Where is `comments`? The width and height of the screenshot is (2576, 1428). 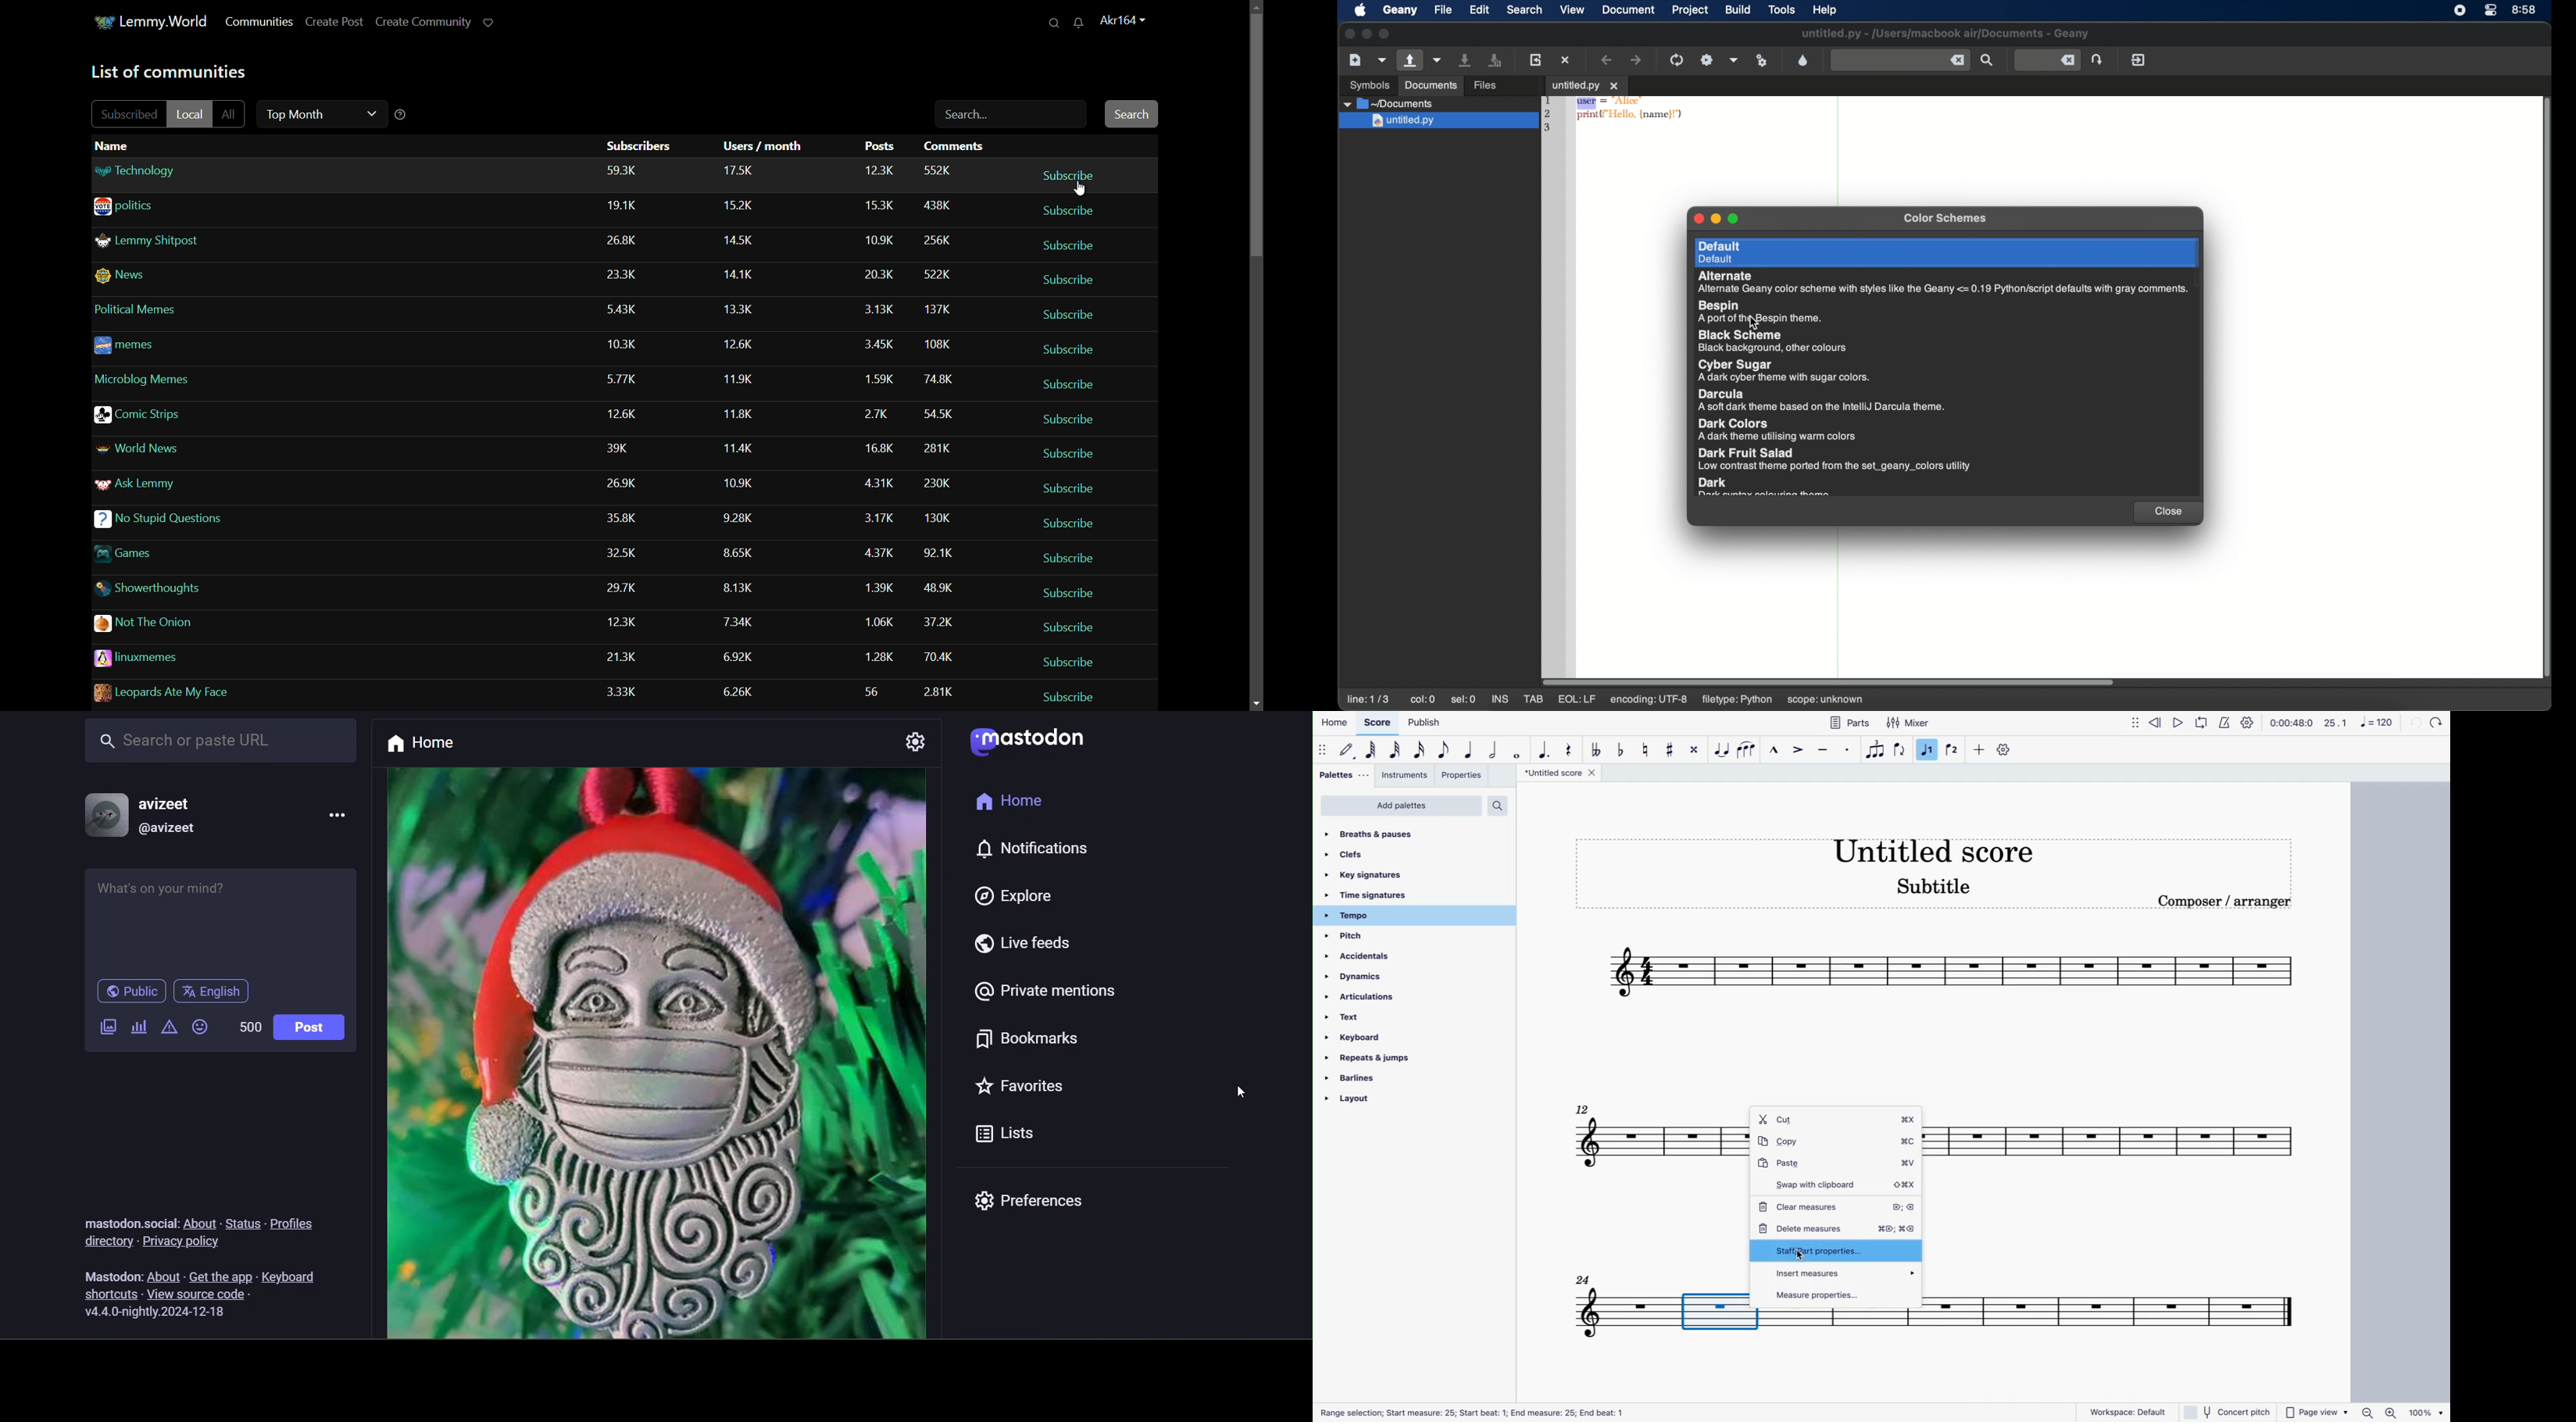 comments is located at coordinates (937, 275).